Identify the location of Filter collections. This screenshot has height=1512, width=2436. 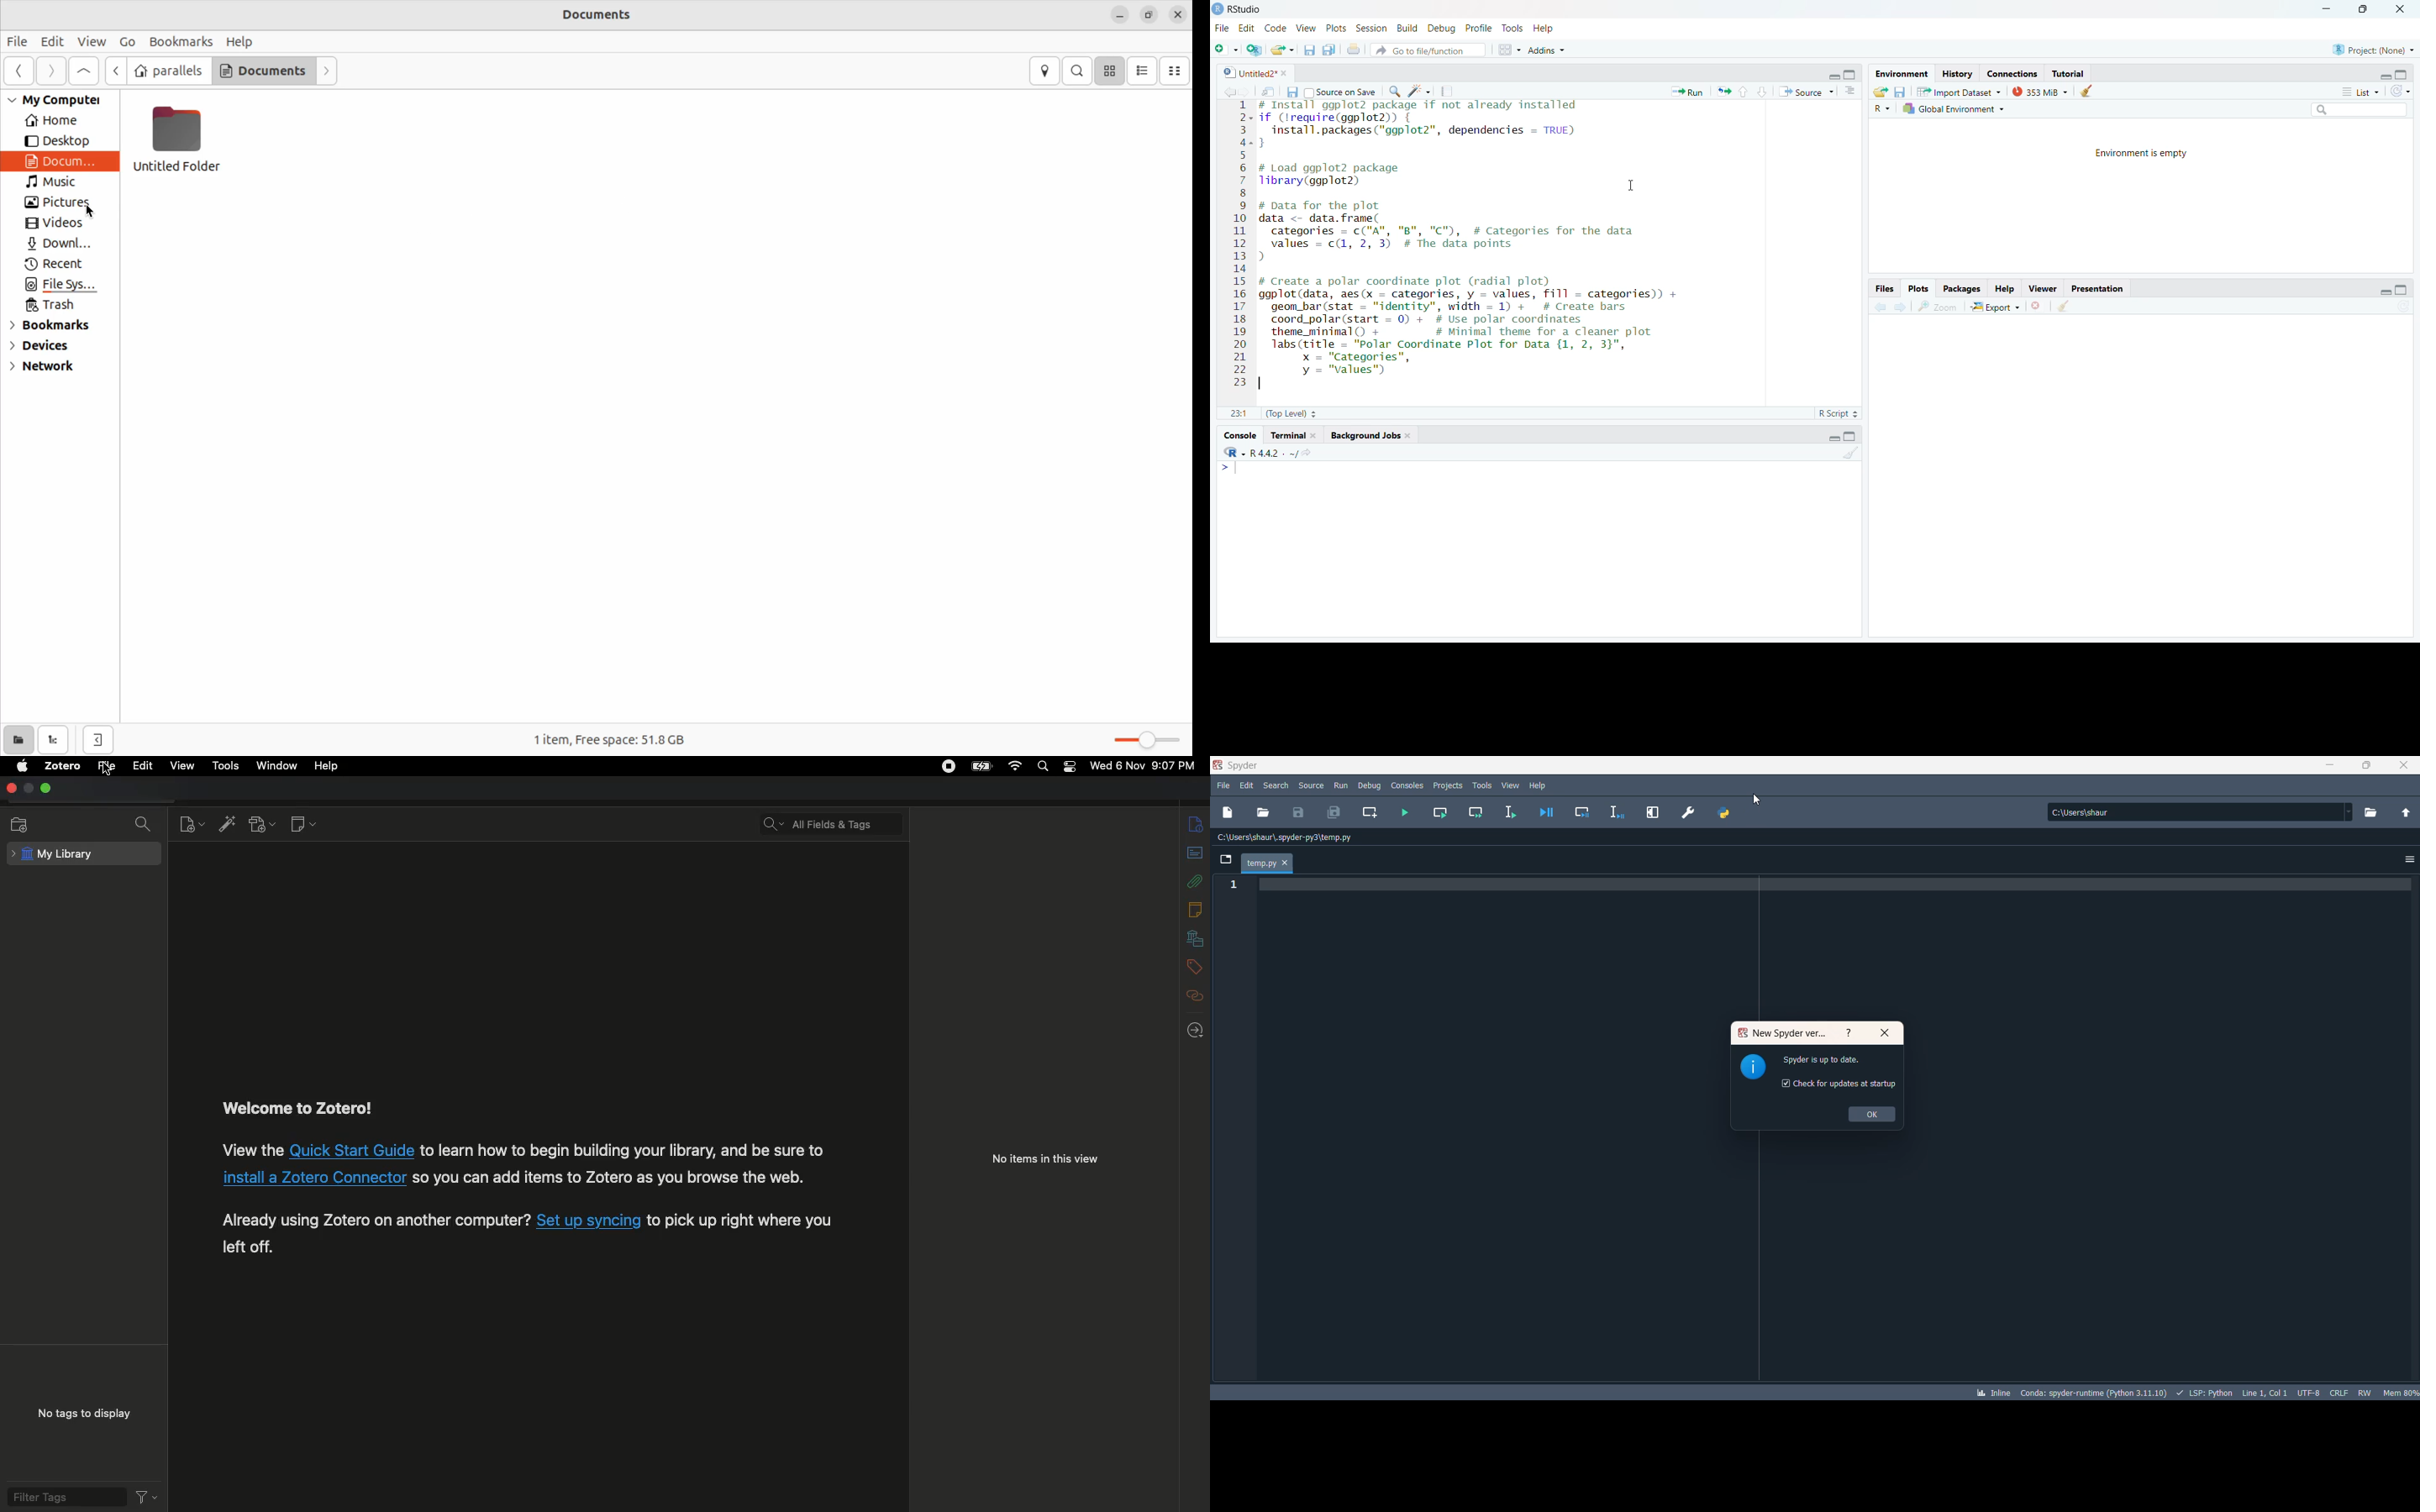
(147, 827).